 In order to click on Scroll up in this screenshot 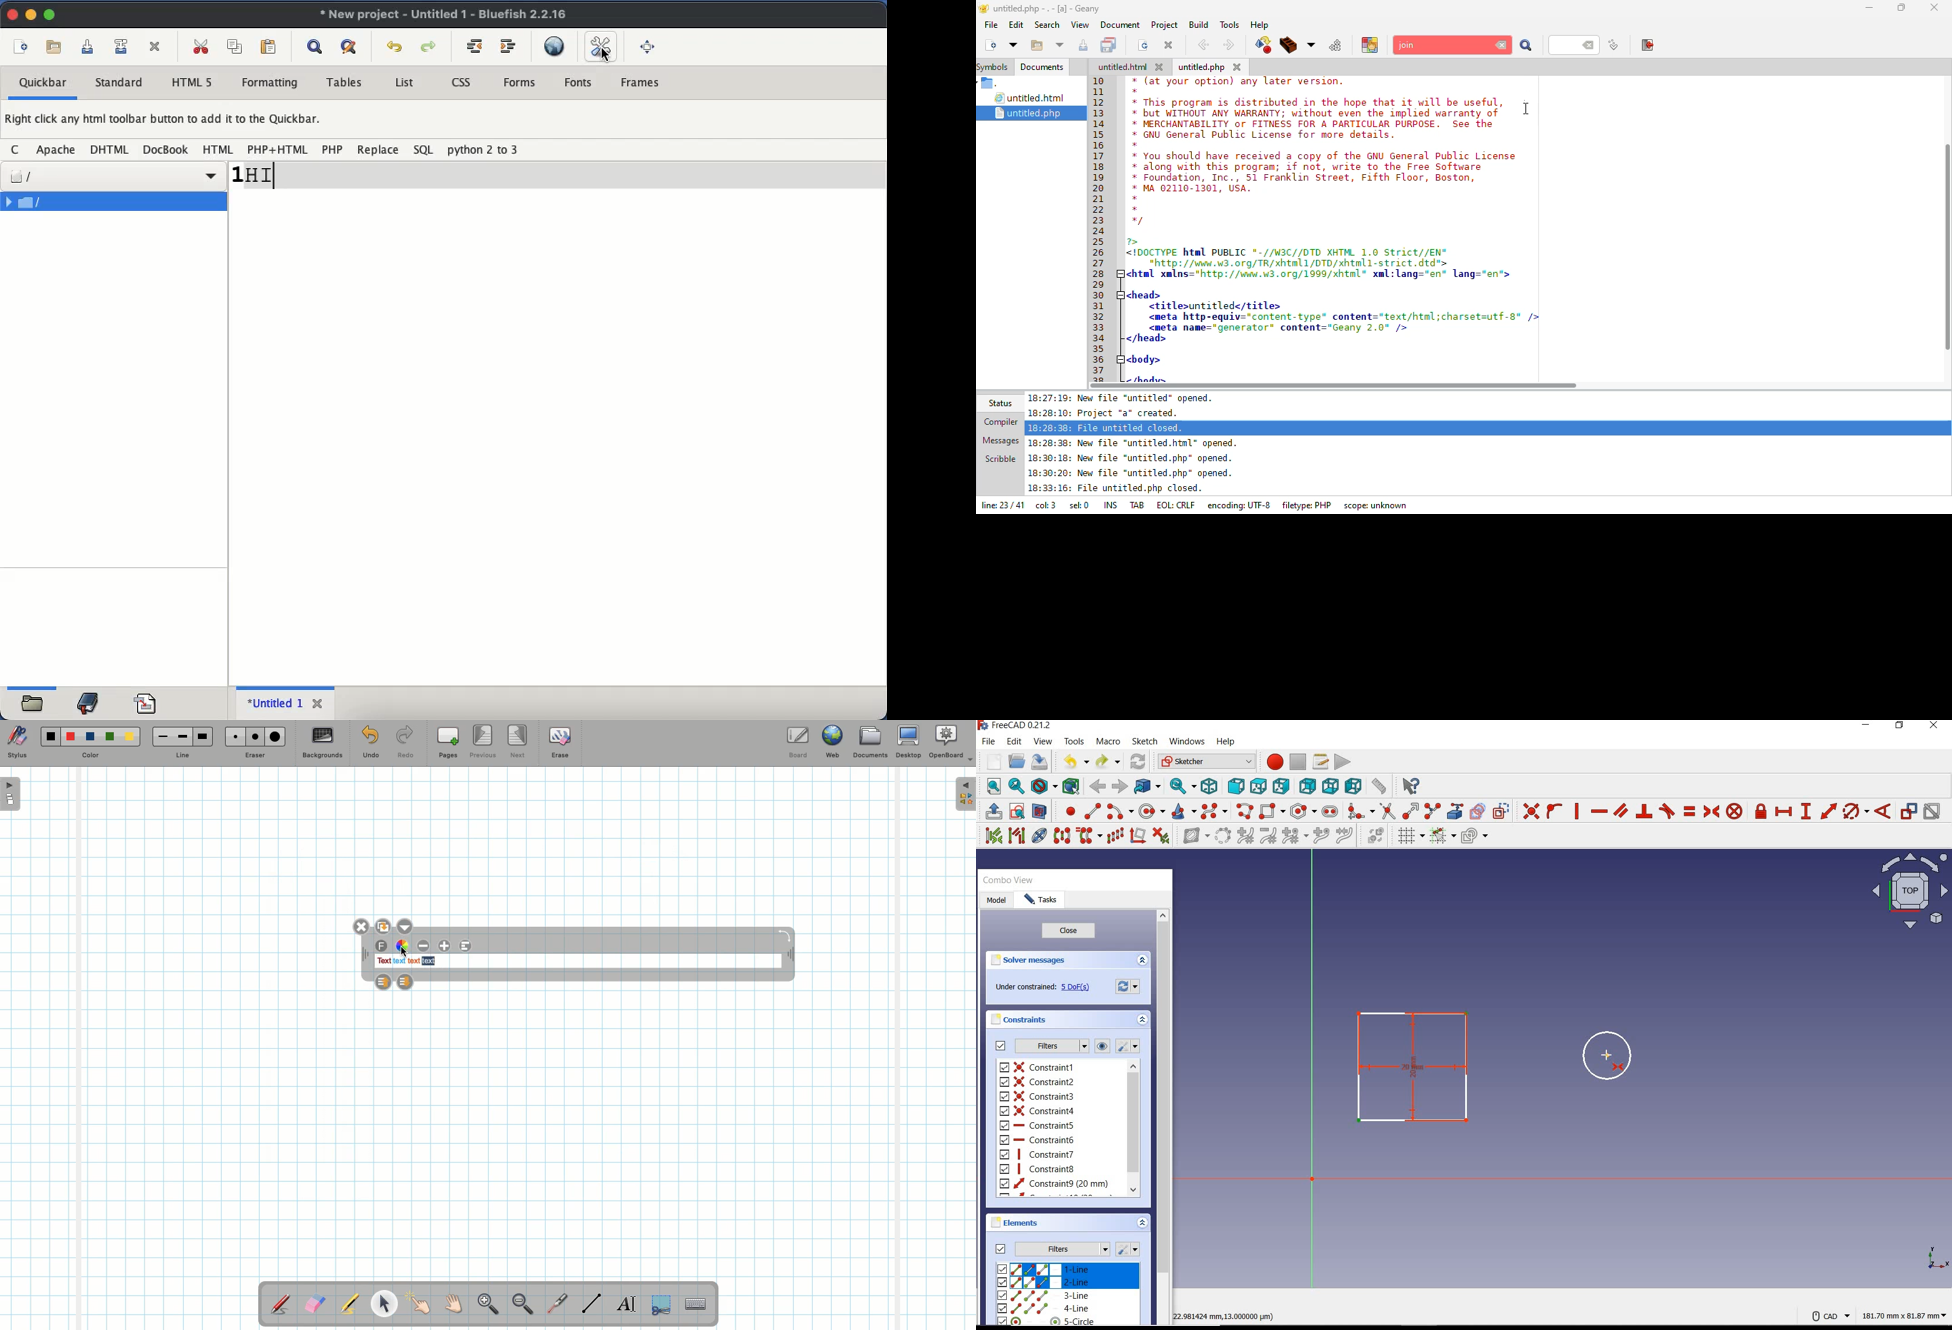, I will do `click(1133, 1067)`.